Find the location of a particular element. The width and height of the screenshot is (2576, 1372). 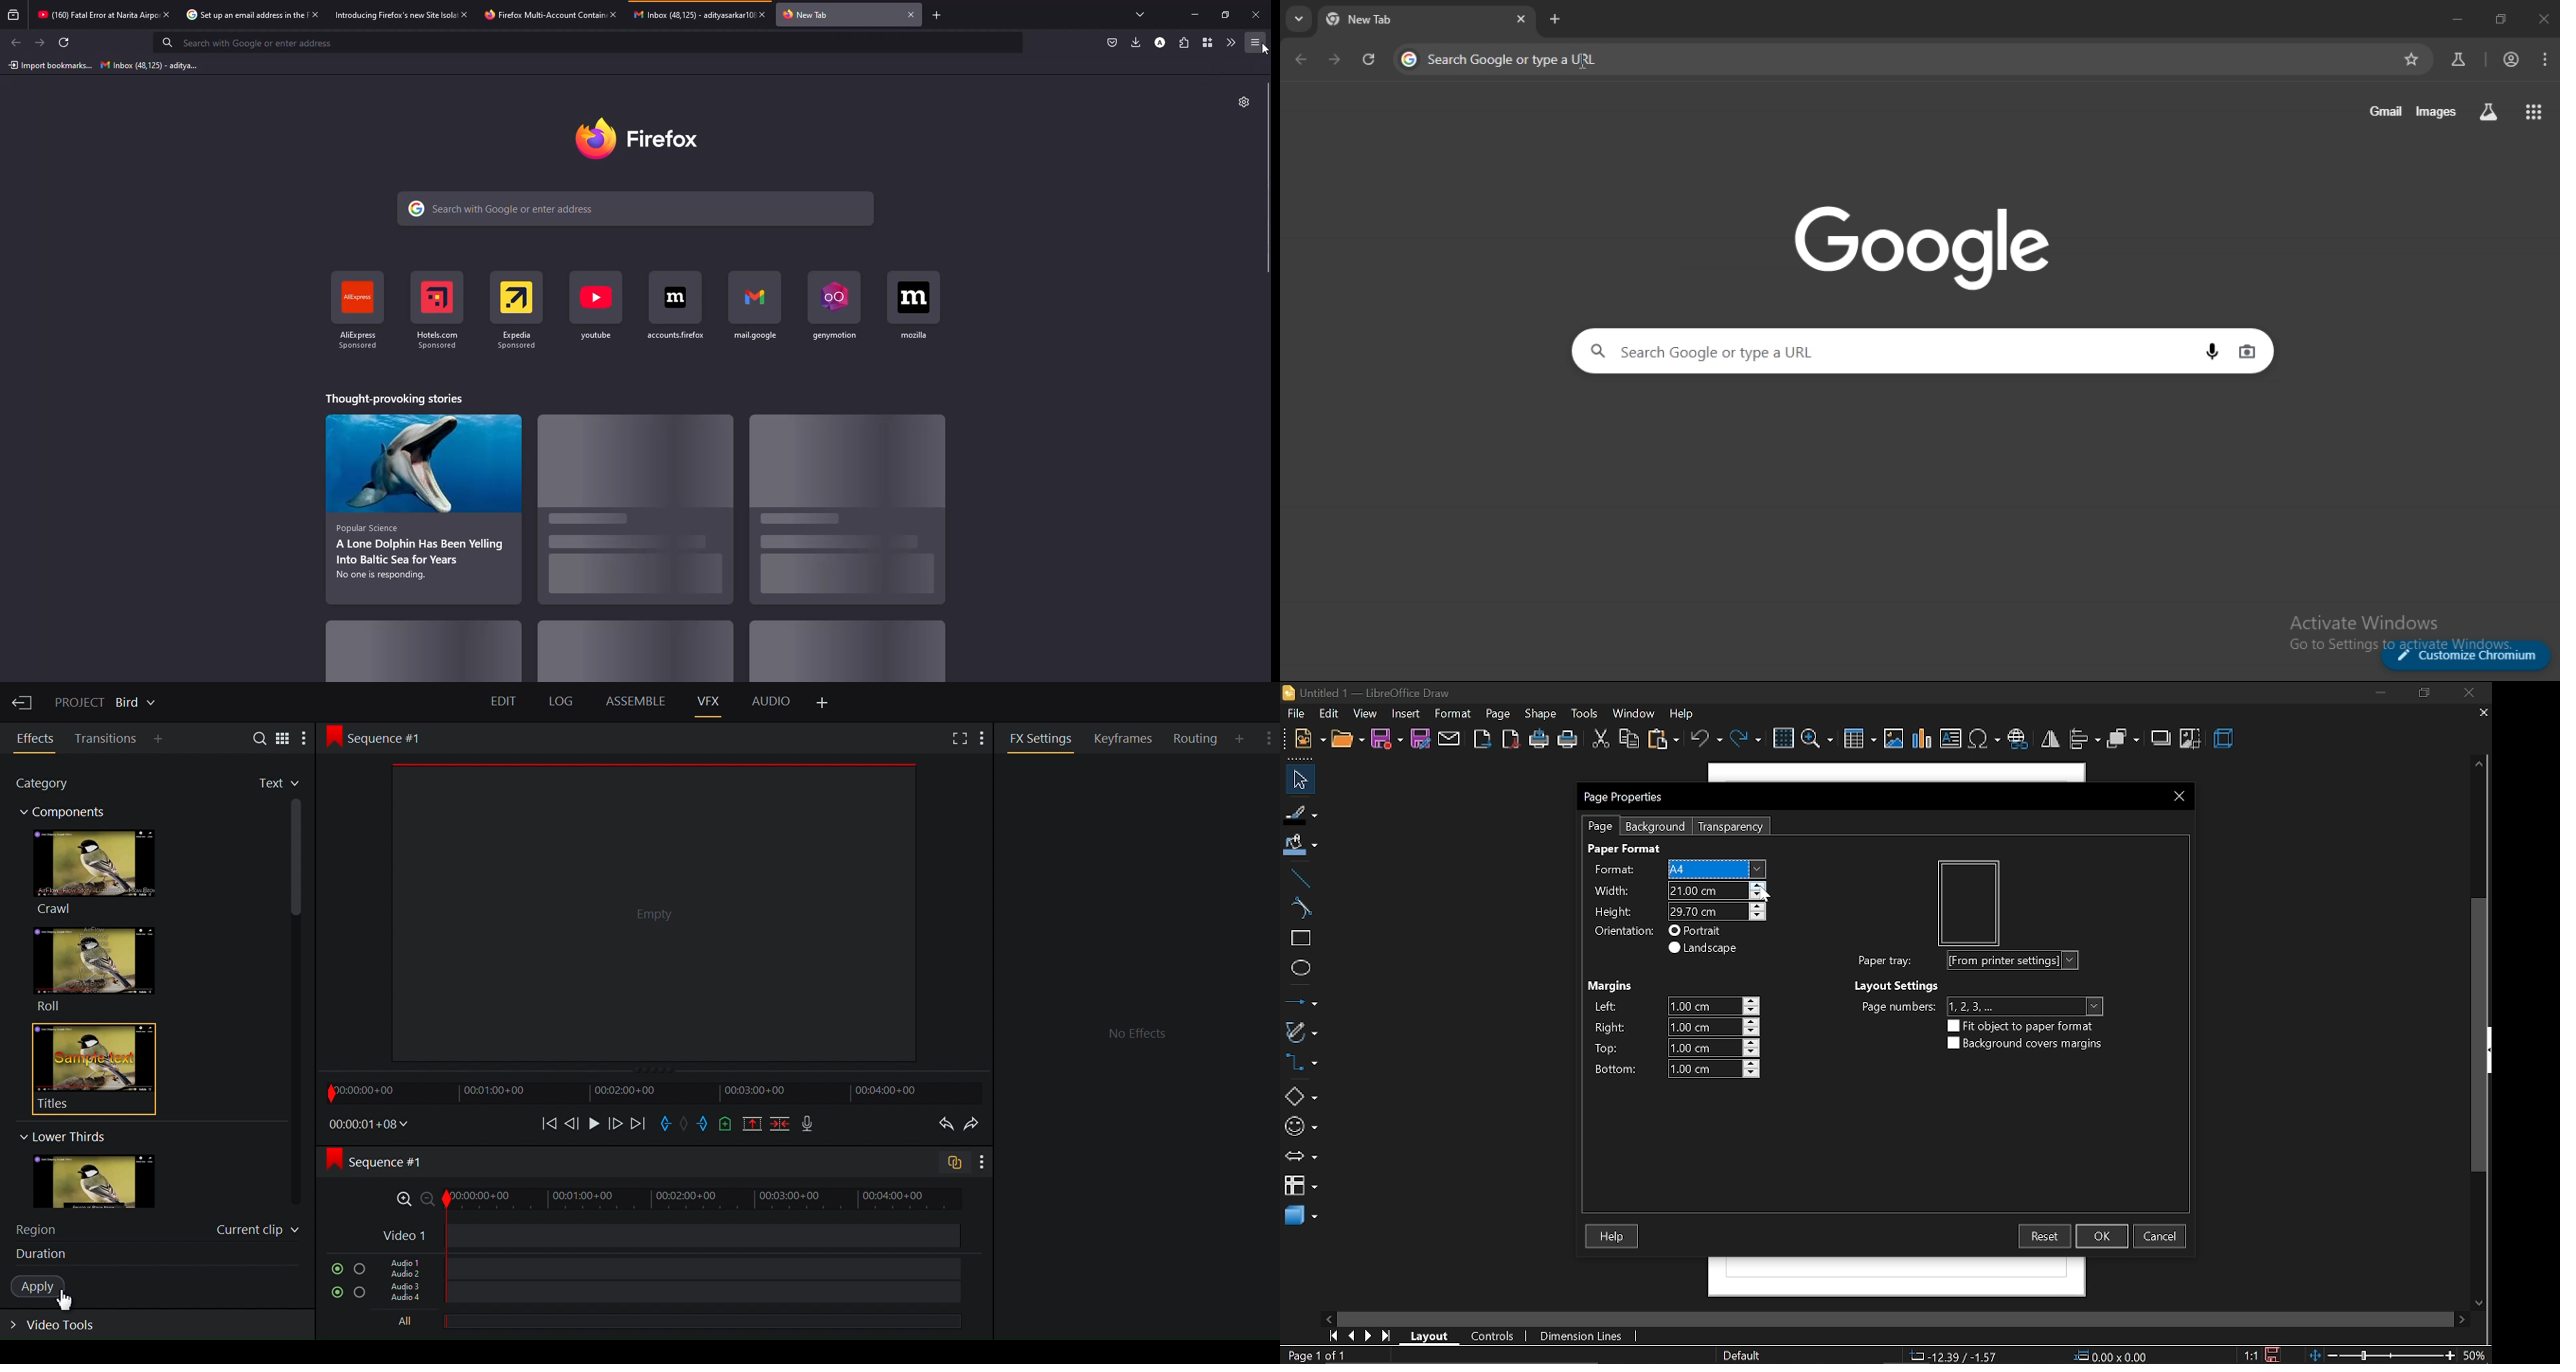

1.00cm is located at coordinates (1715, 1068).